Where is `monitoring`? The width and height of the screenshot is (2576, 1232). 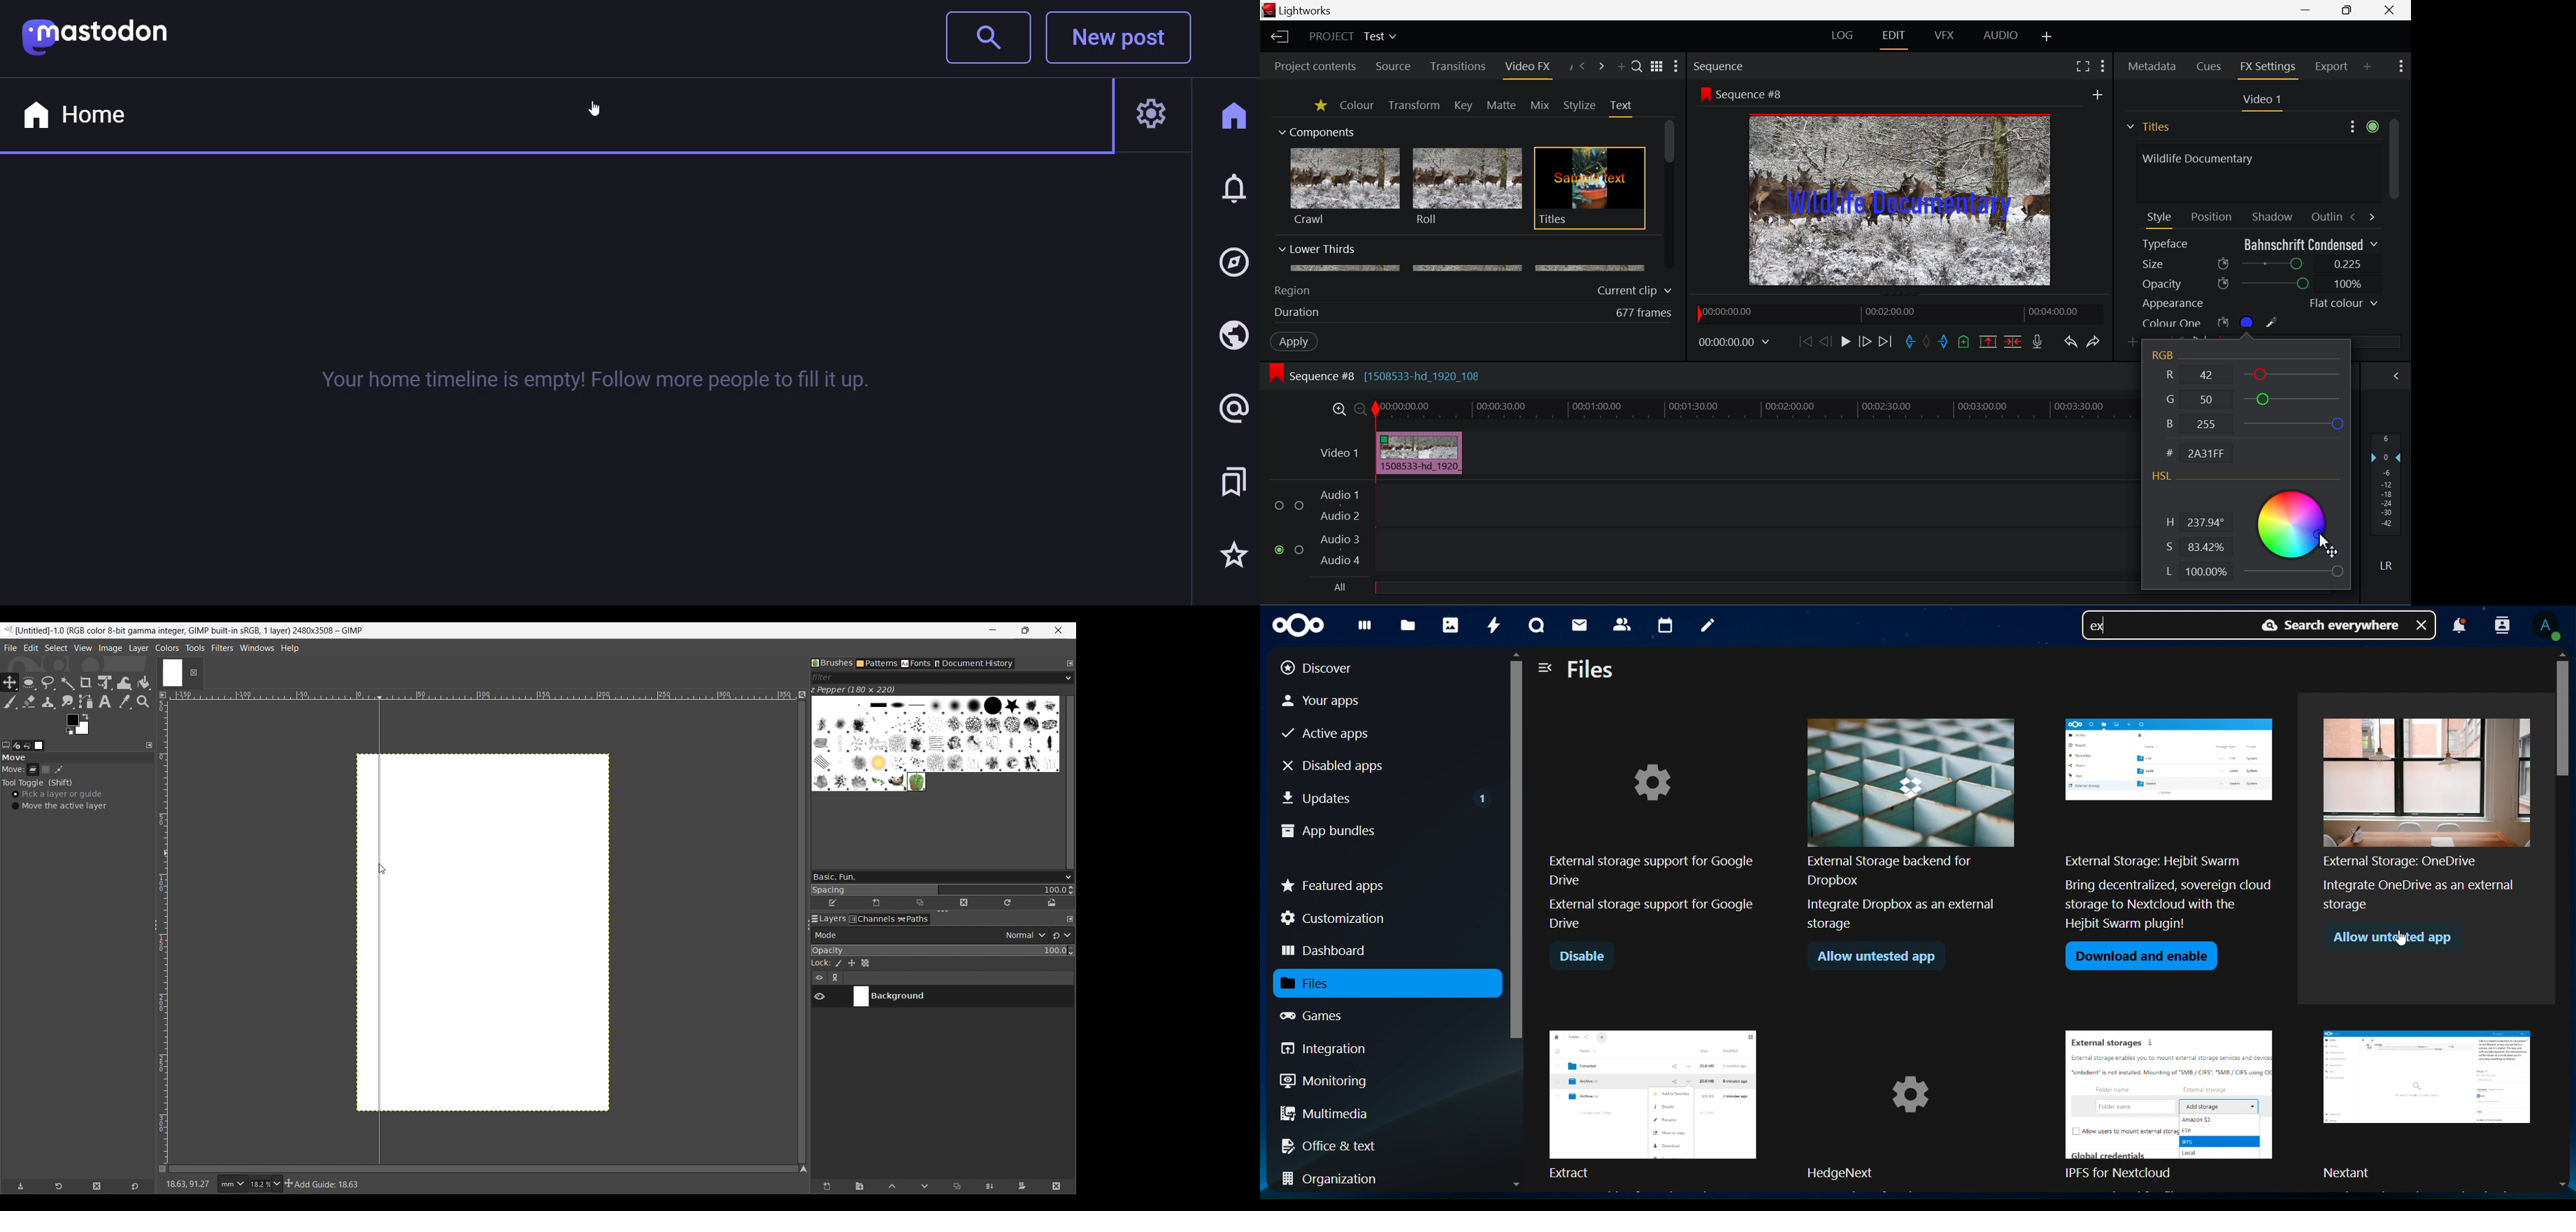
monitoring is located at coordinates (1325, 1080).